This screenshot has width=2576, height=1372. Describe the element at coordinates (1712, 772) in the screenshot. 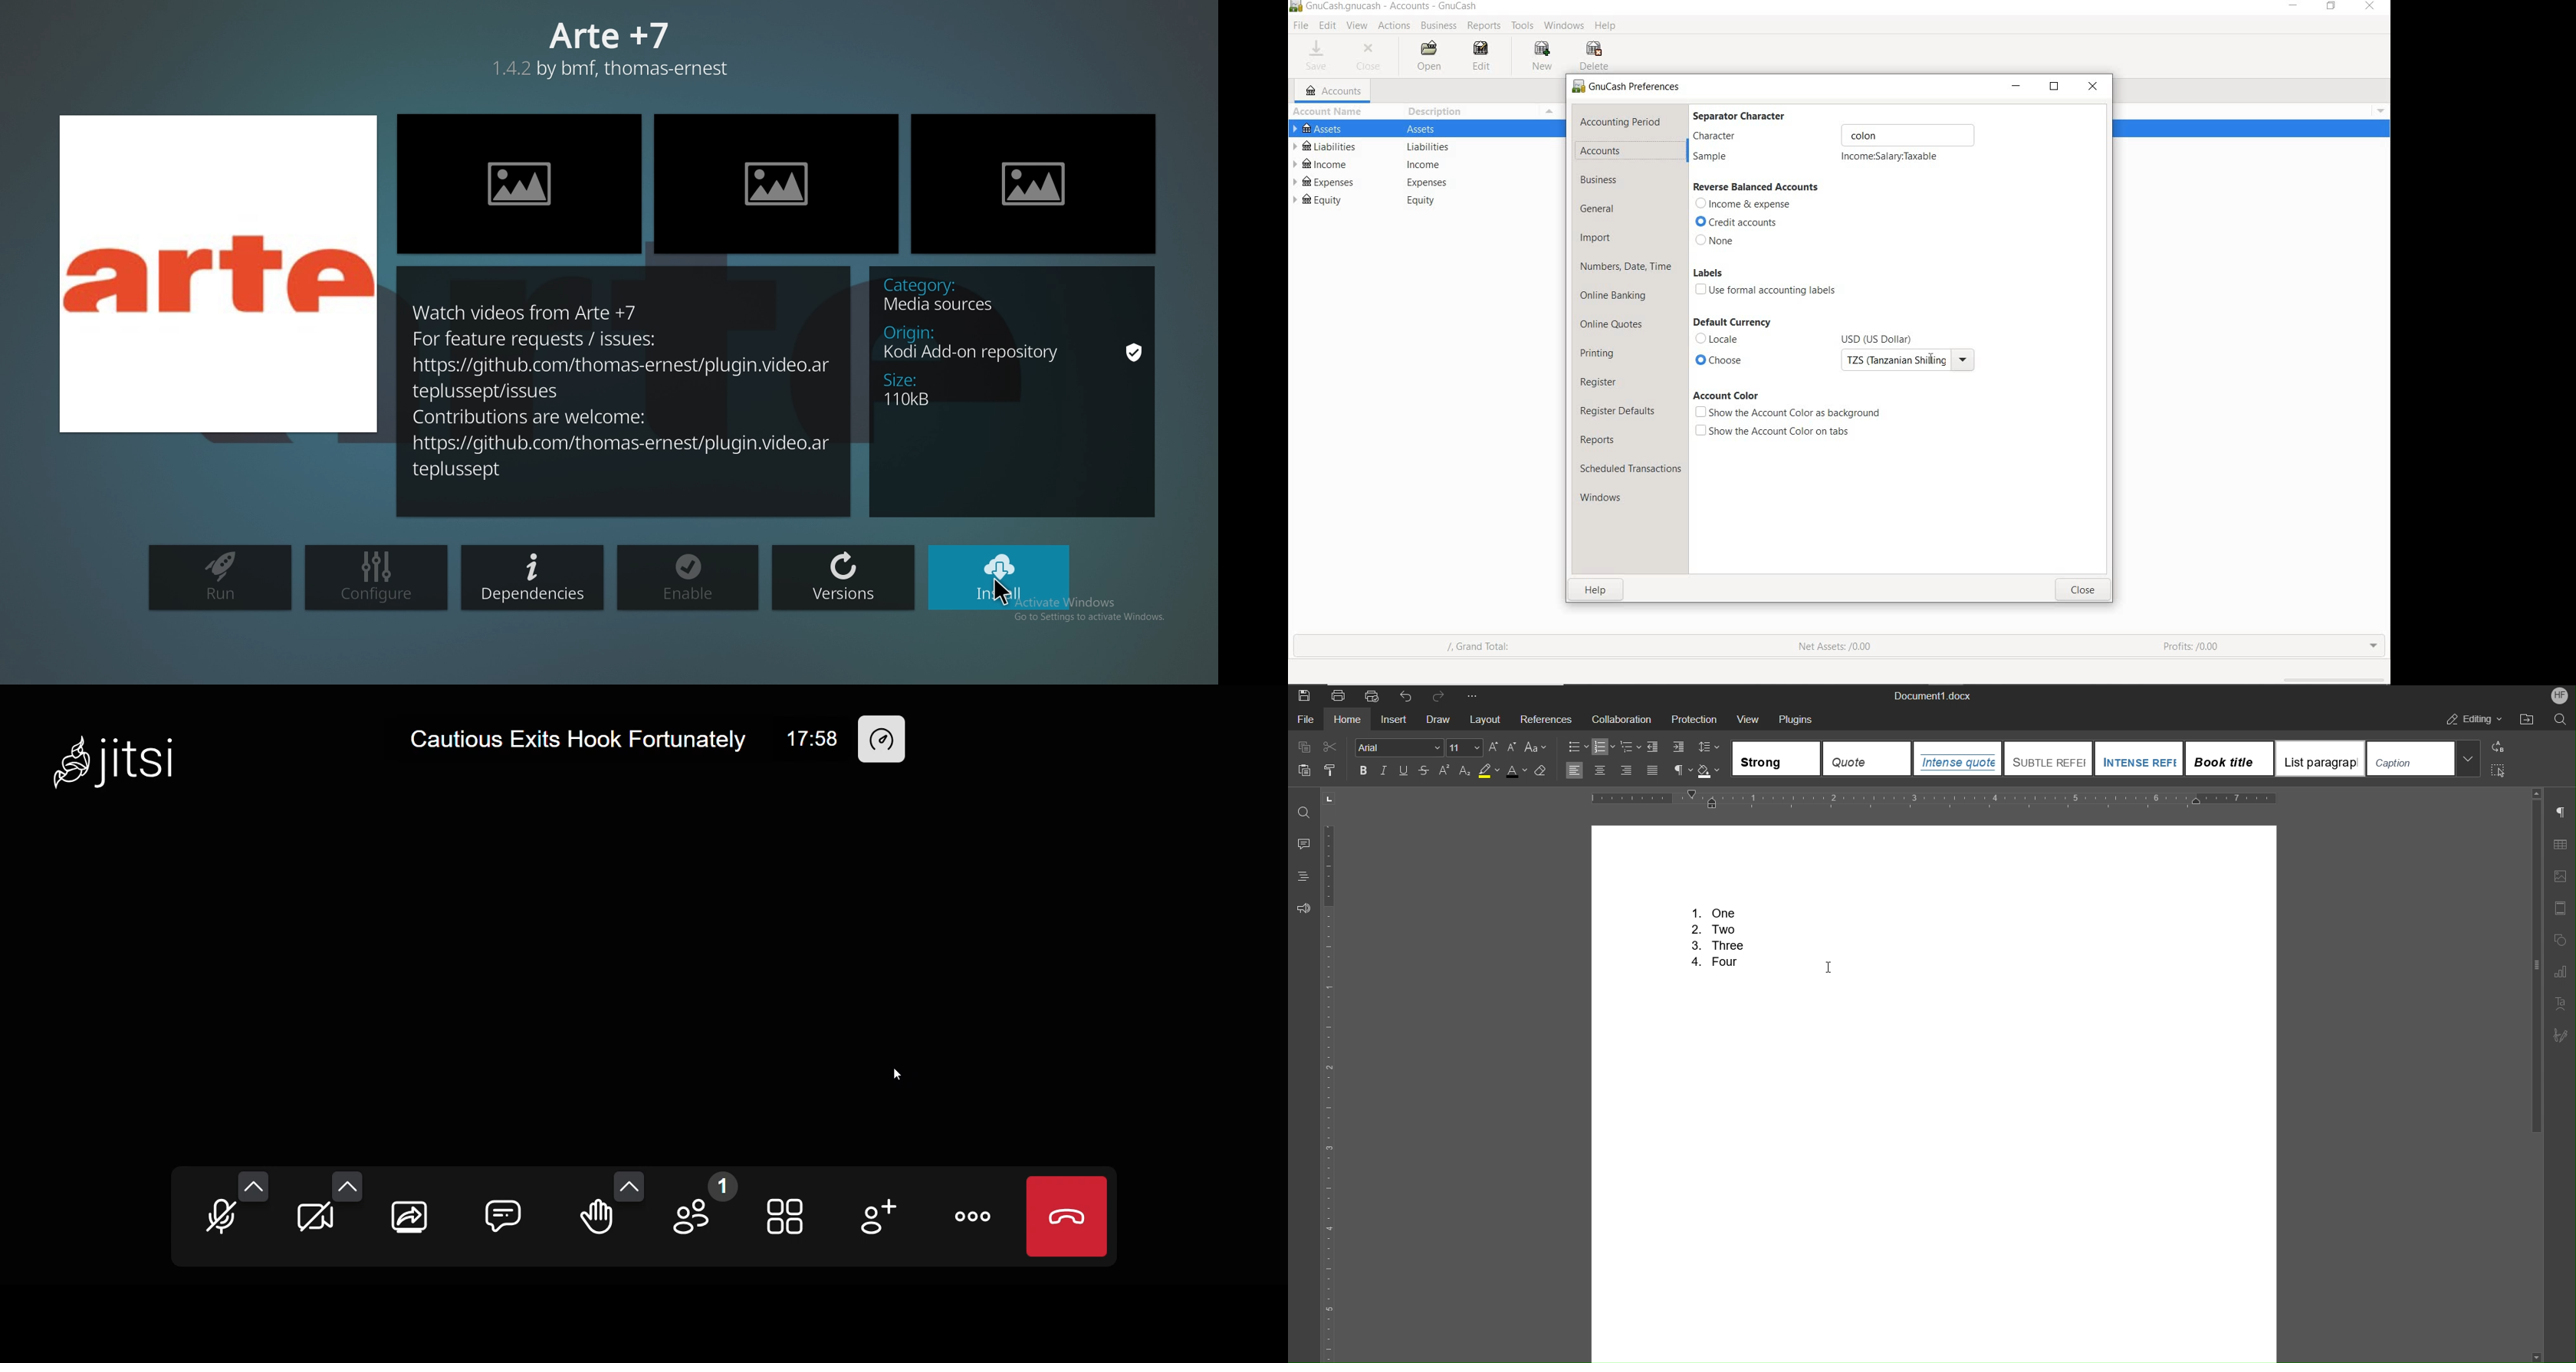

I see `Shadow` at that location.